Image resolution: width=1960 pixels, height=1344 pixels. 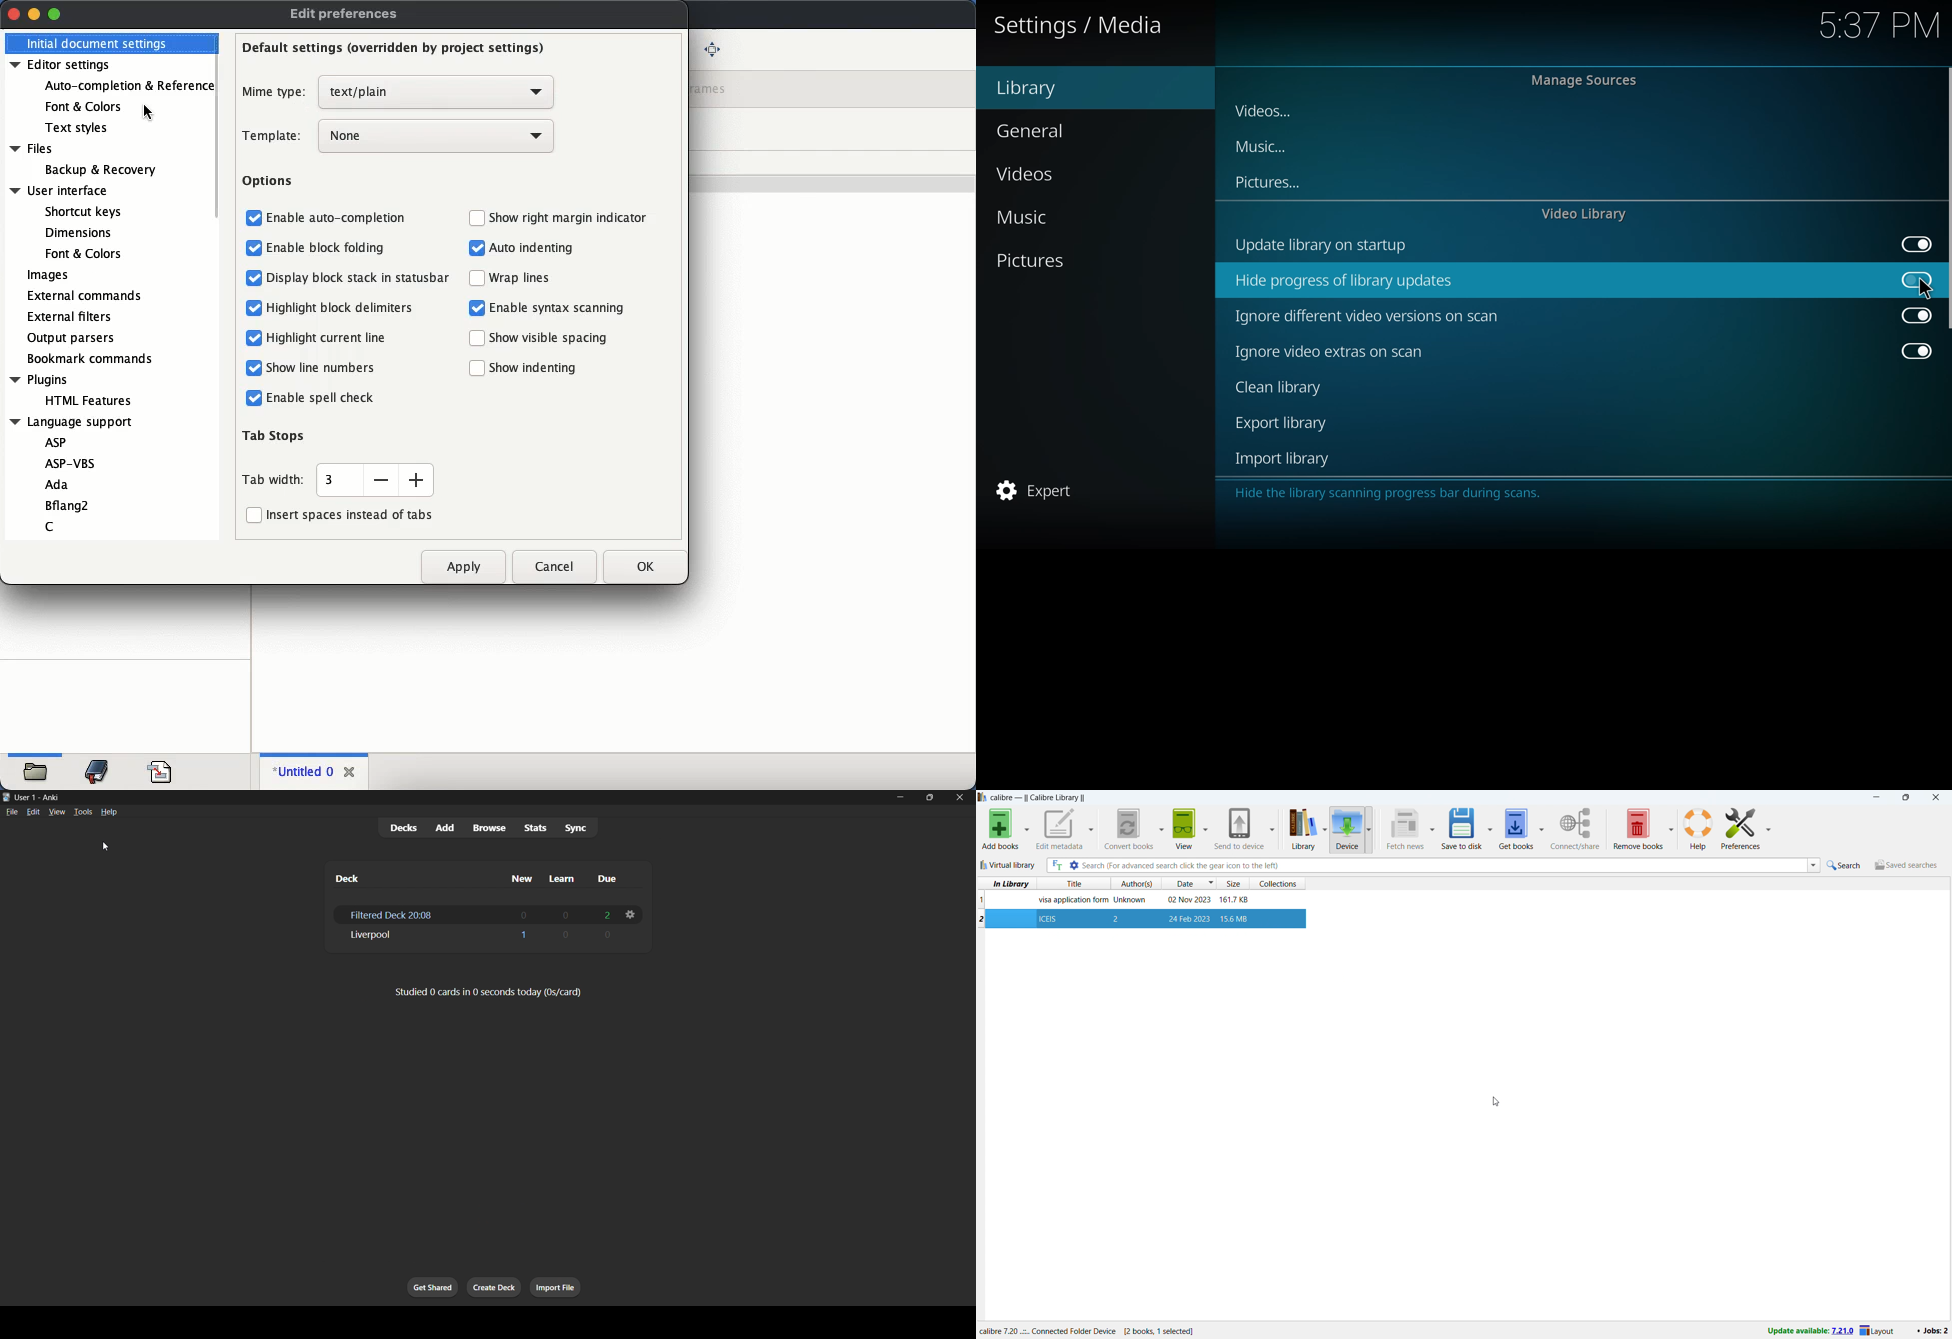 What do you see at coordinates (1272, 182) in the screenshot?
I see `pictures` at bounding box center [1272, 182].